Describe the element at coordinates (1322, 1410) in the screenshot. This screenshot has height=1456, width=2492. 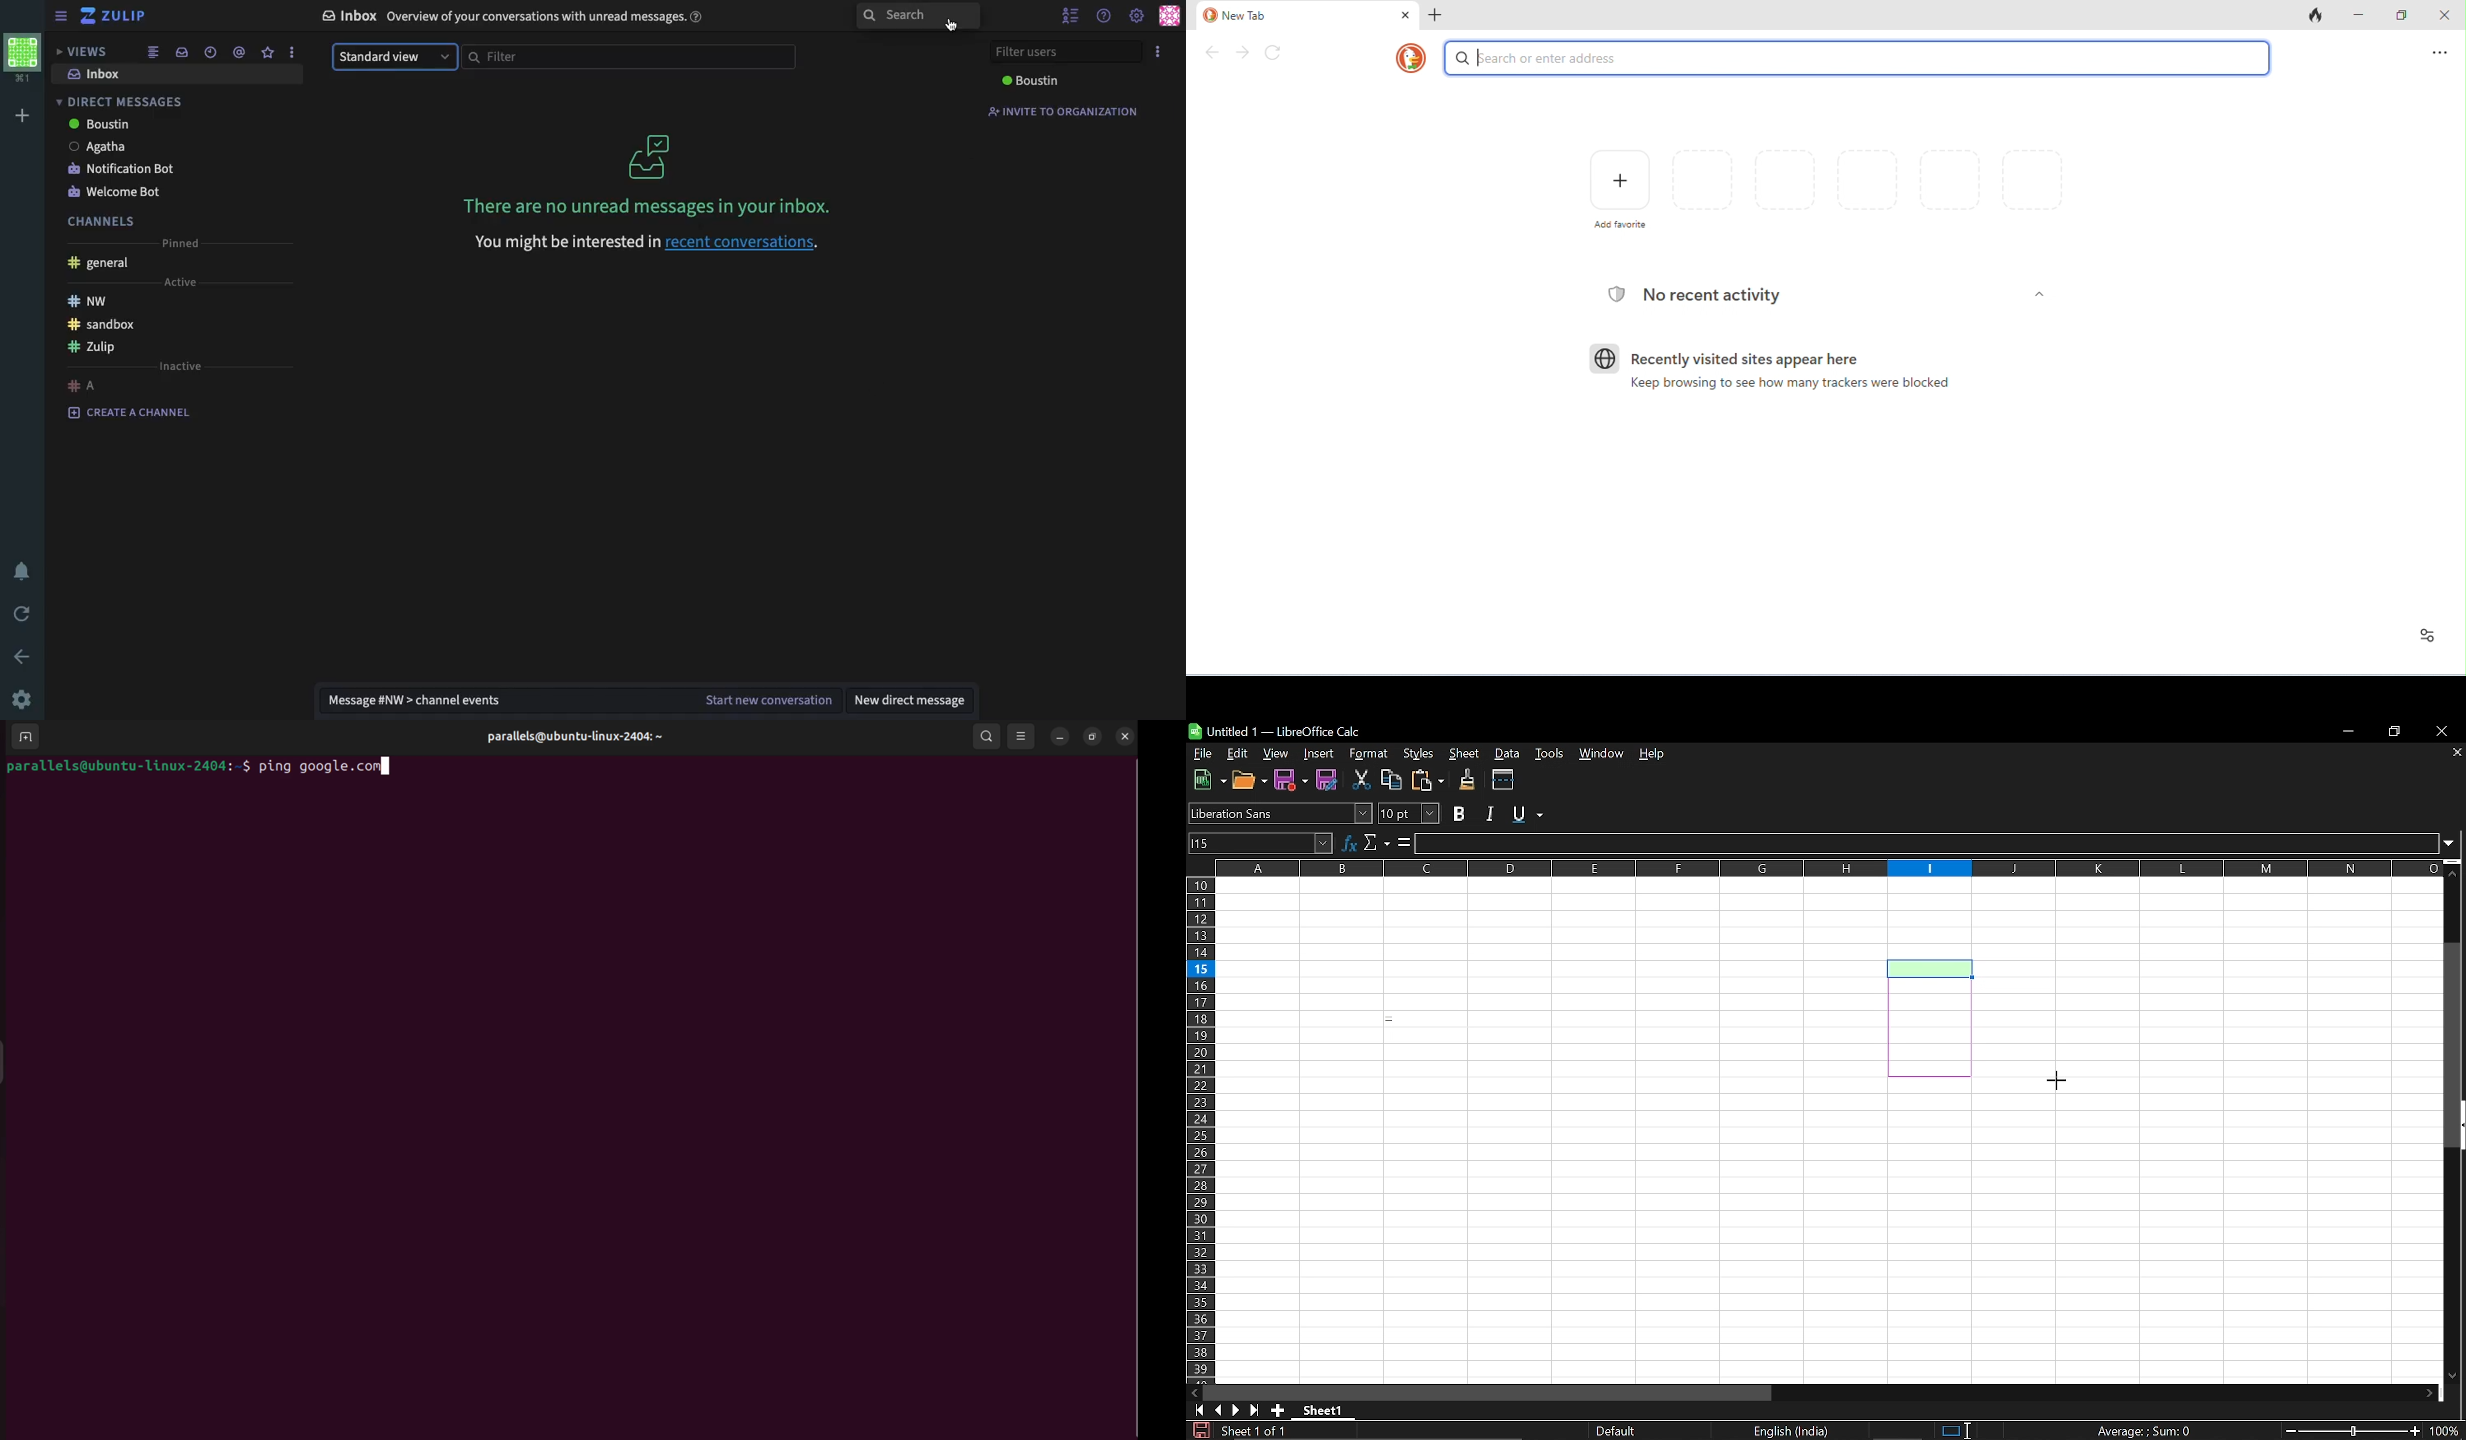
I see `Current sheet` at that location.